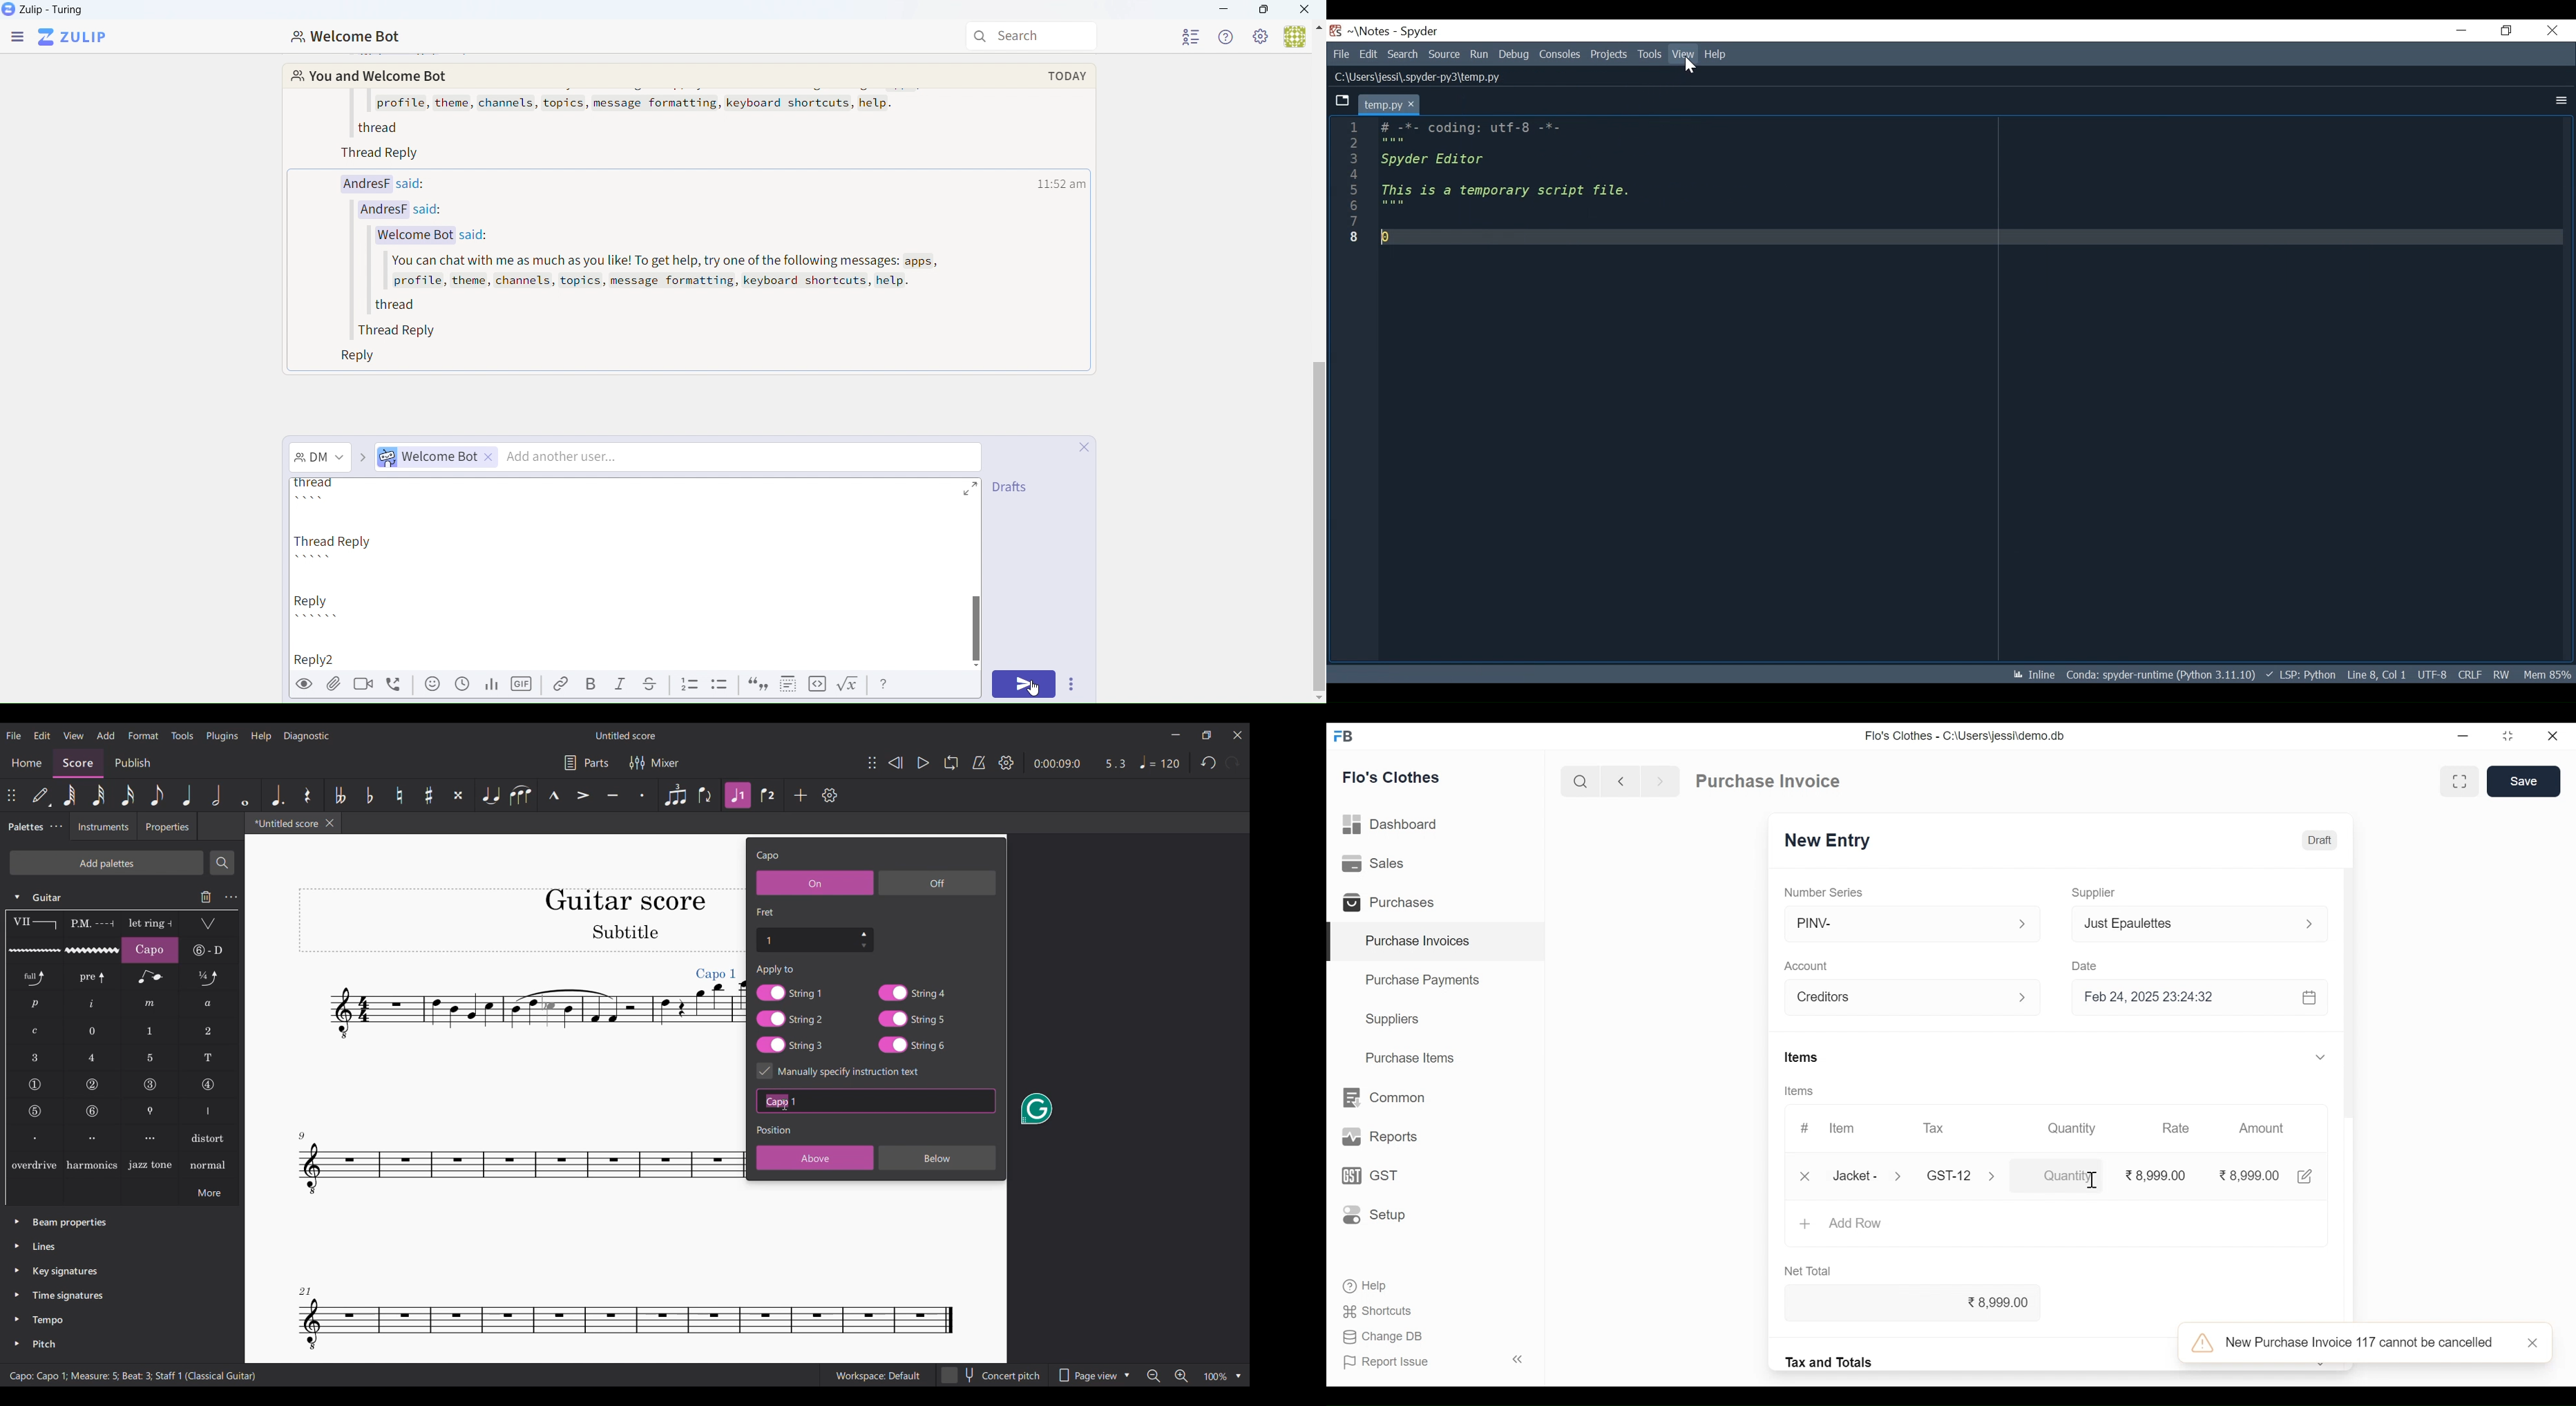  What do you see at coordinates (1434, 1361) in the screenshot?
I see `Report Issue` at bounding box center [1434, 1361].